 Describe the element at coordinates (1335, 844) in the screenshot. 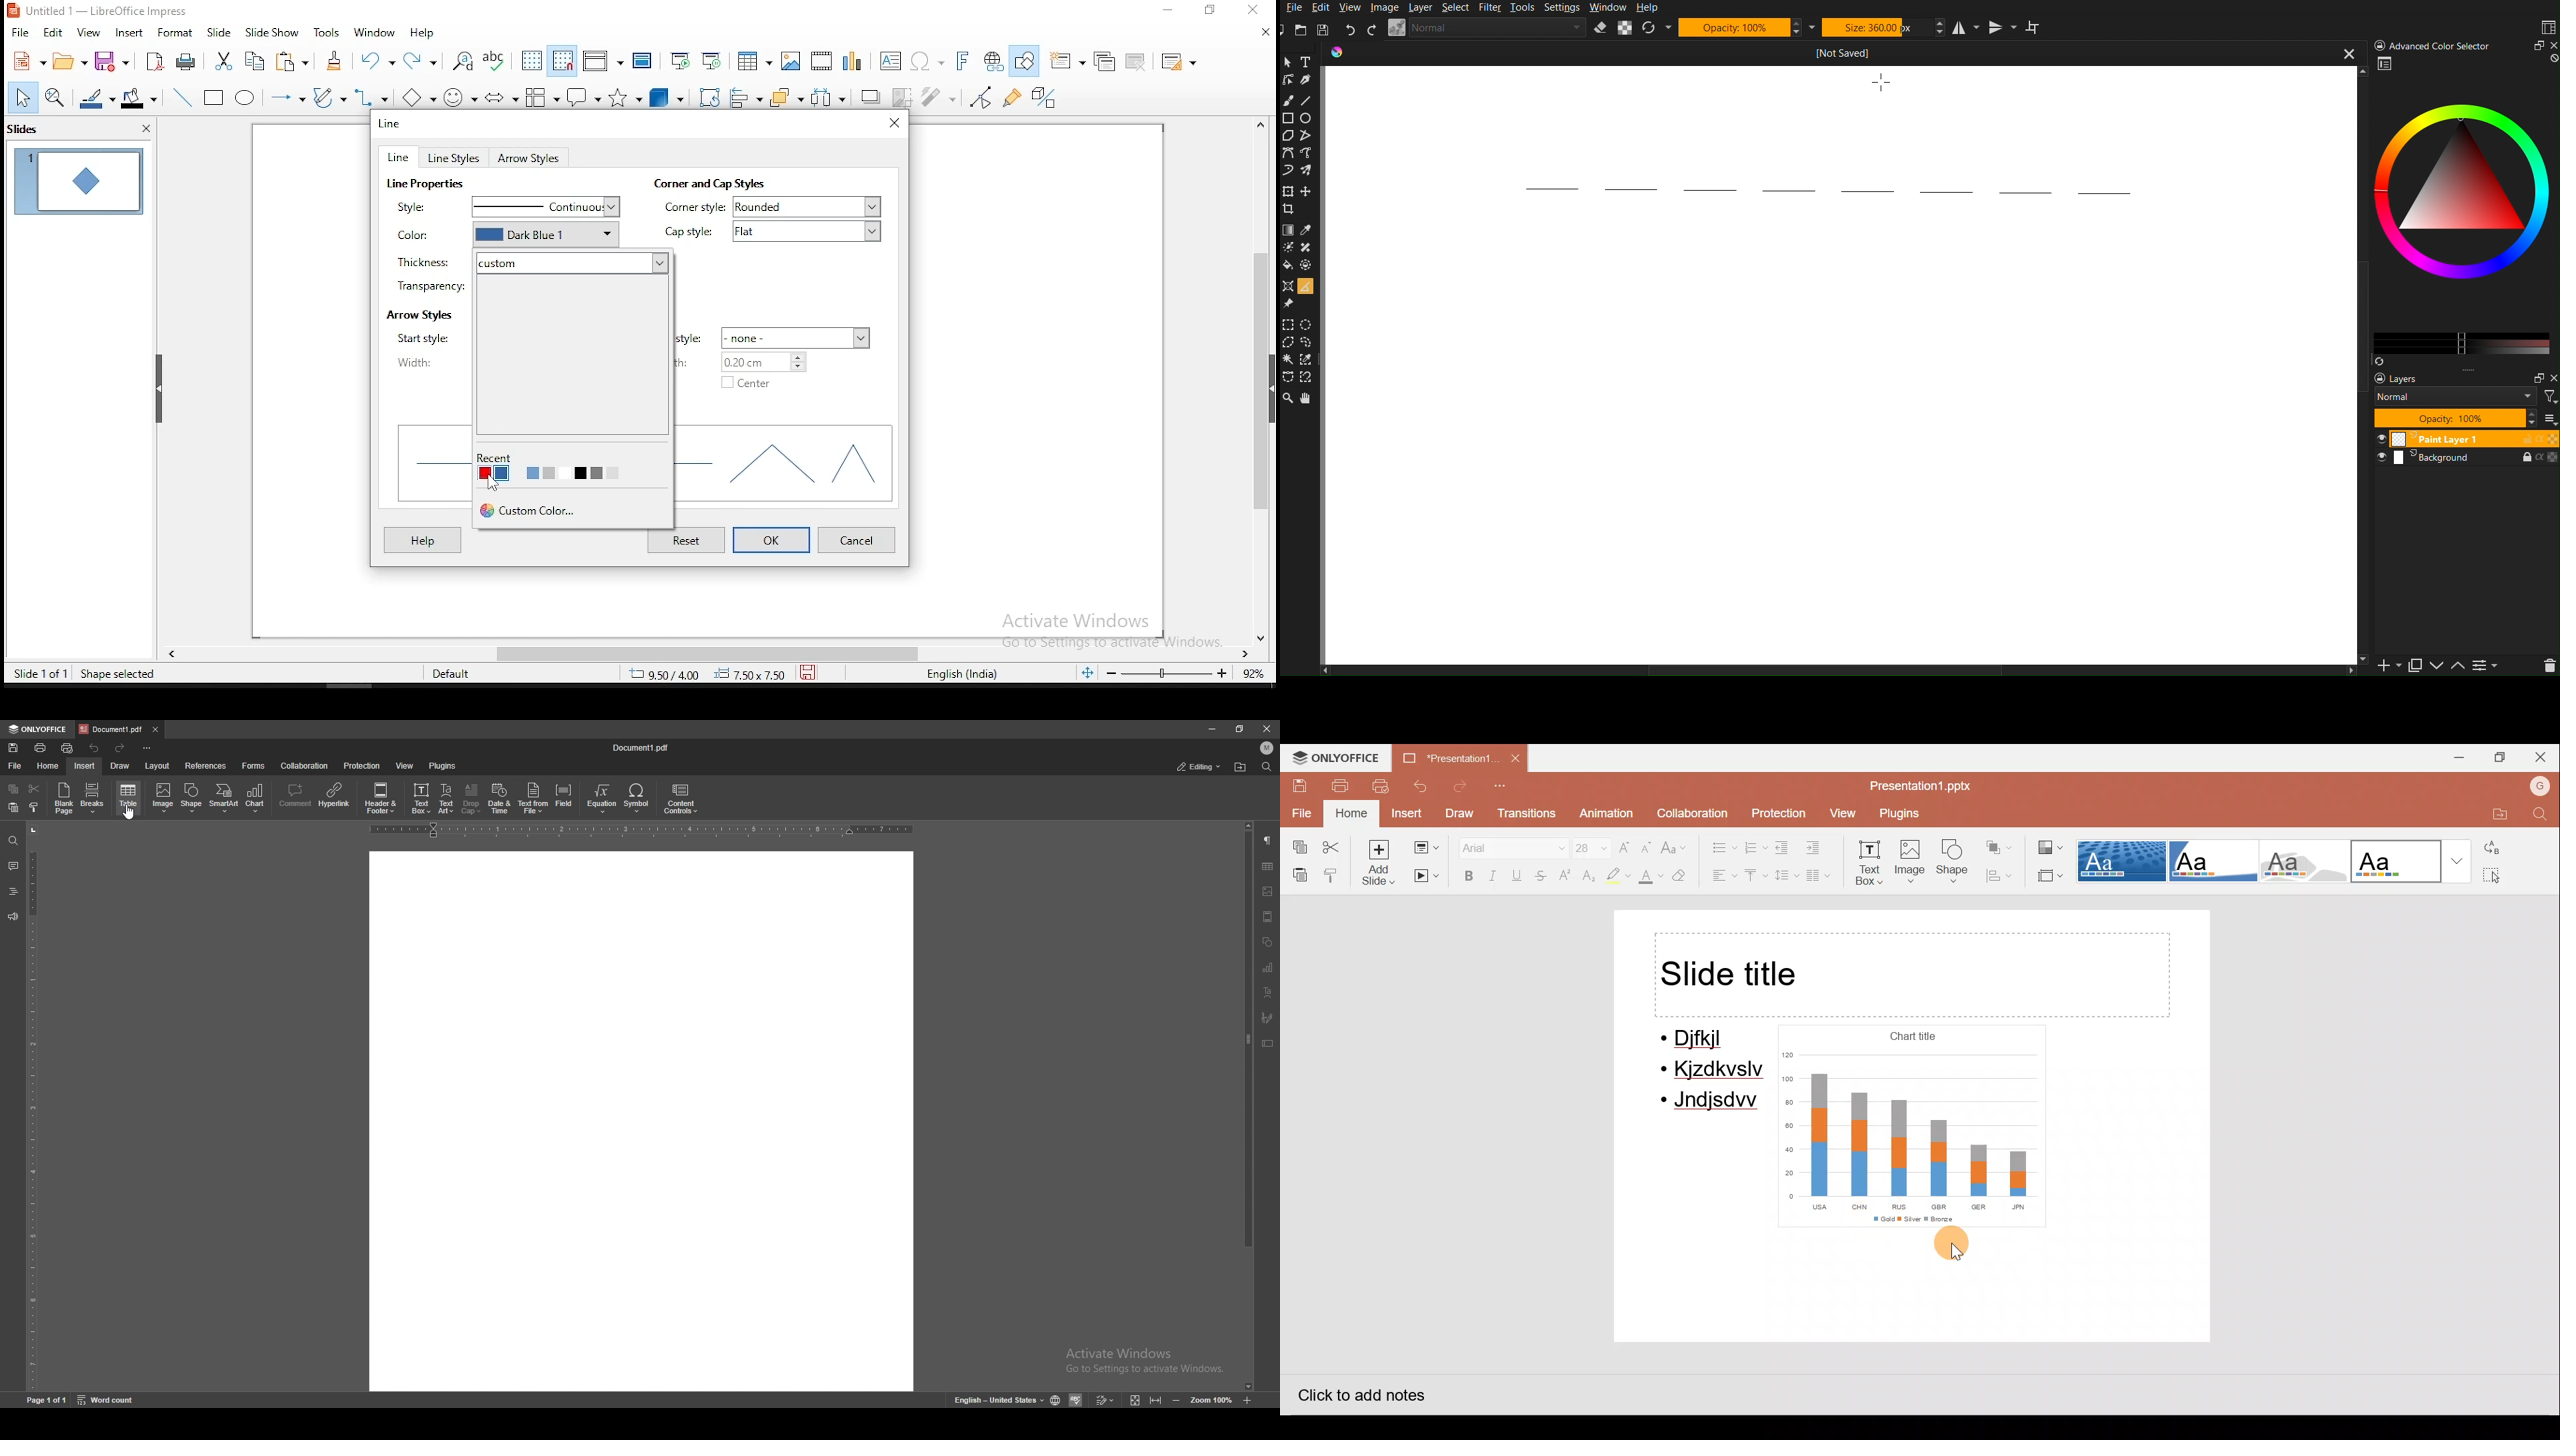

I see `Cut` at that location.